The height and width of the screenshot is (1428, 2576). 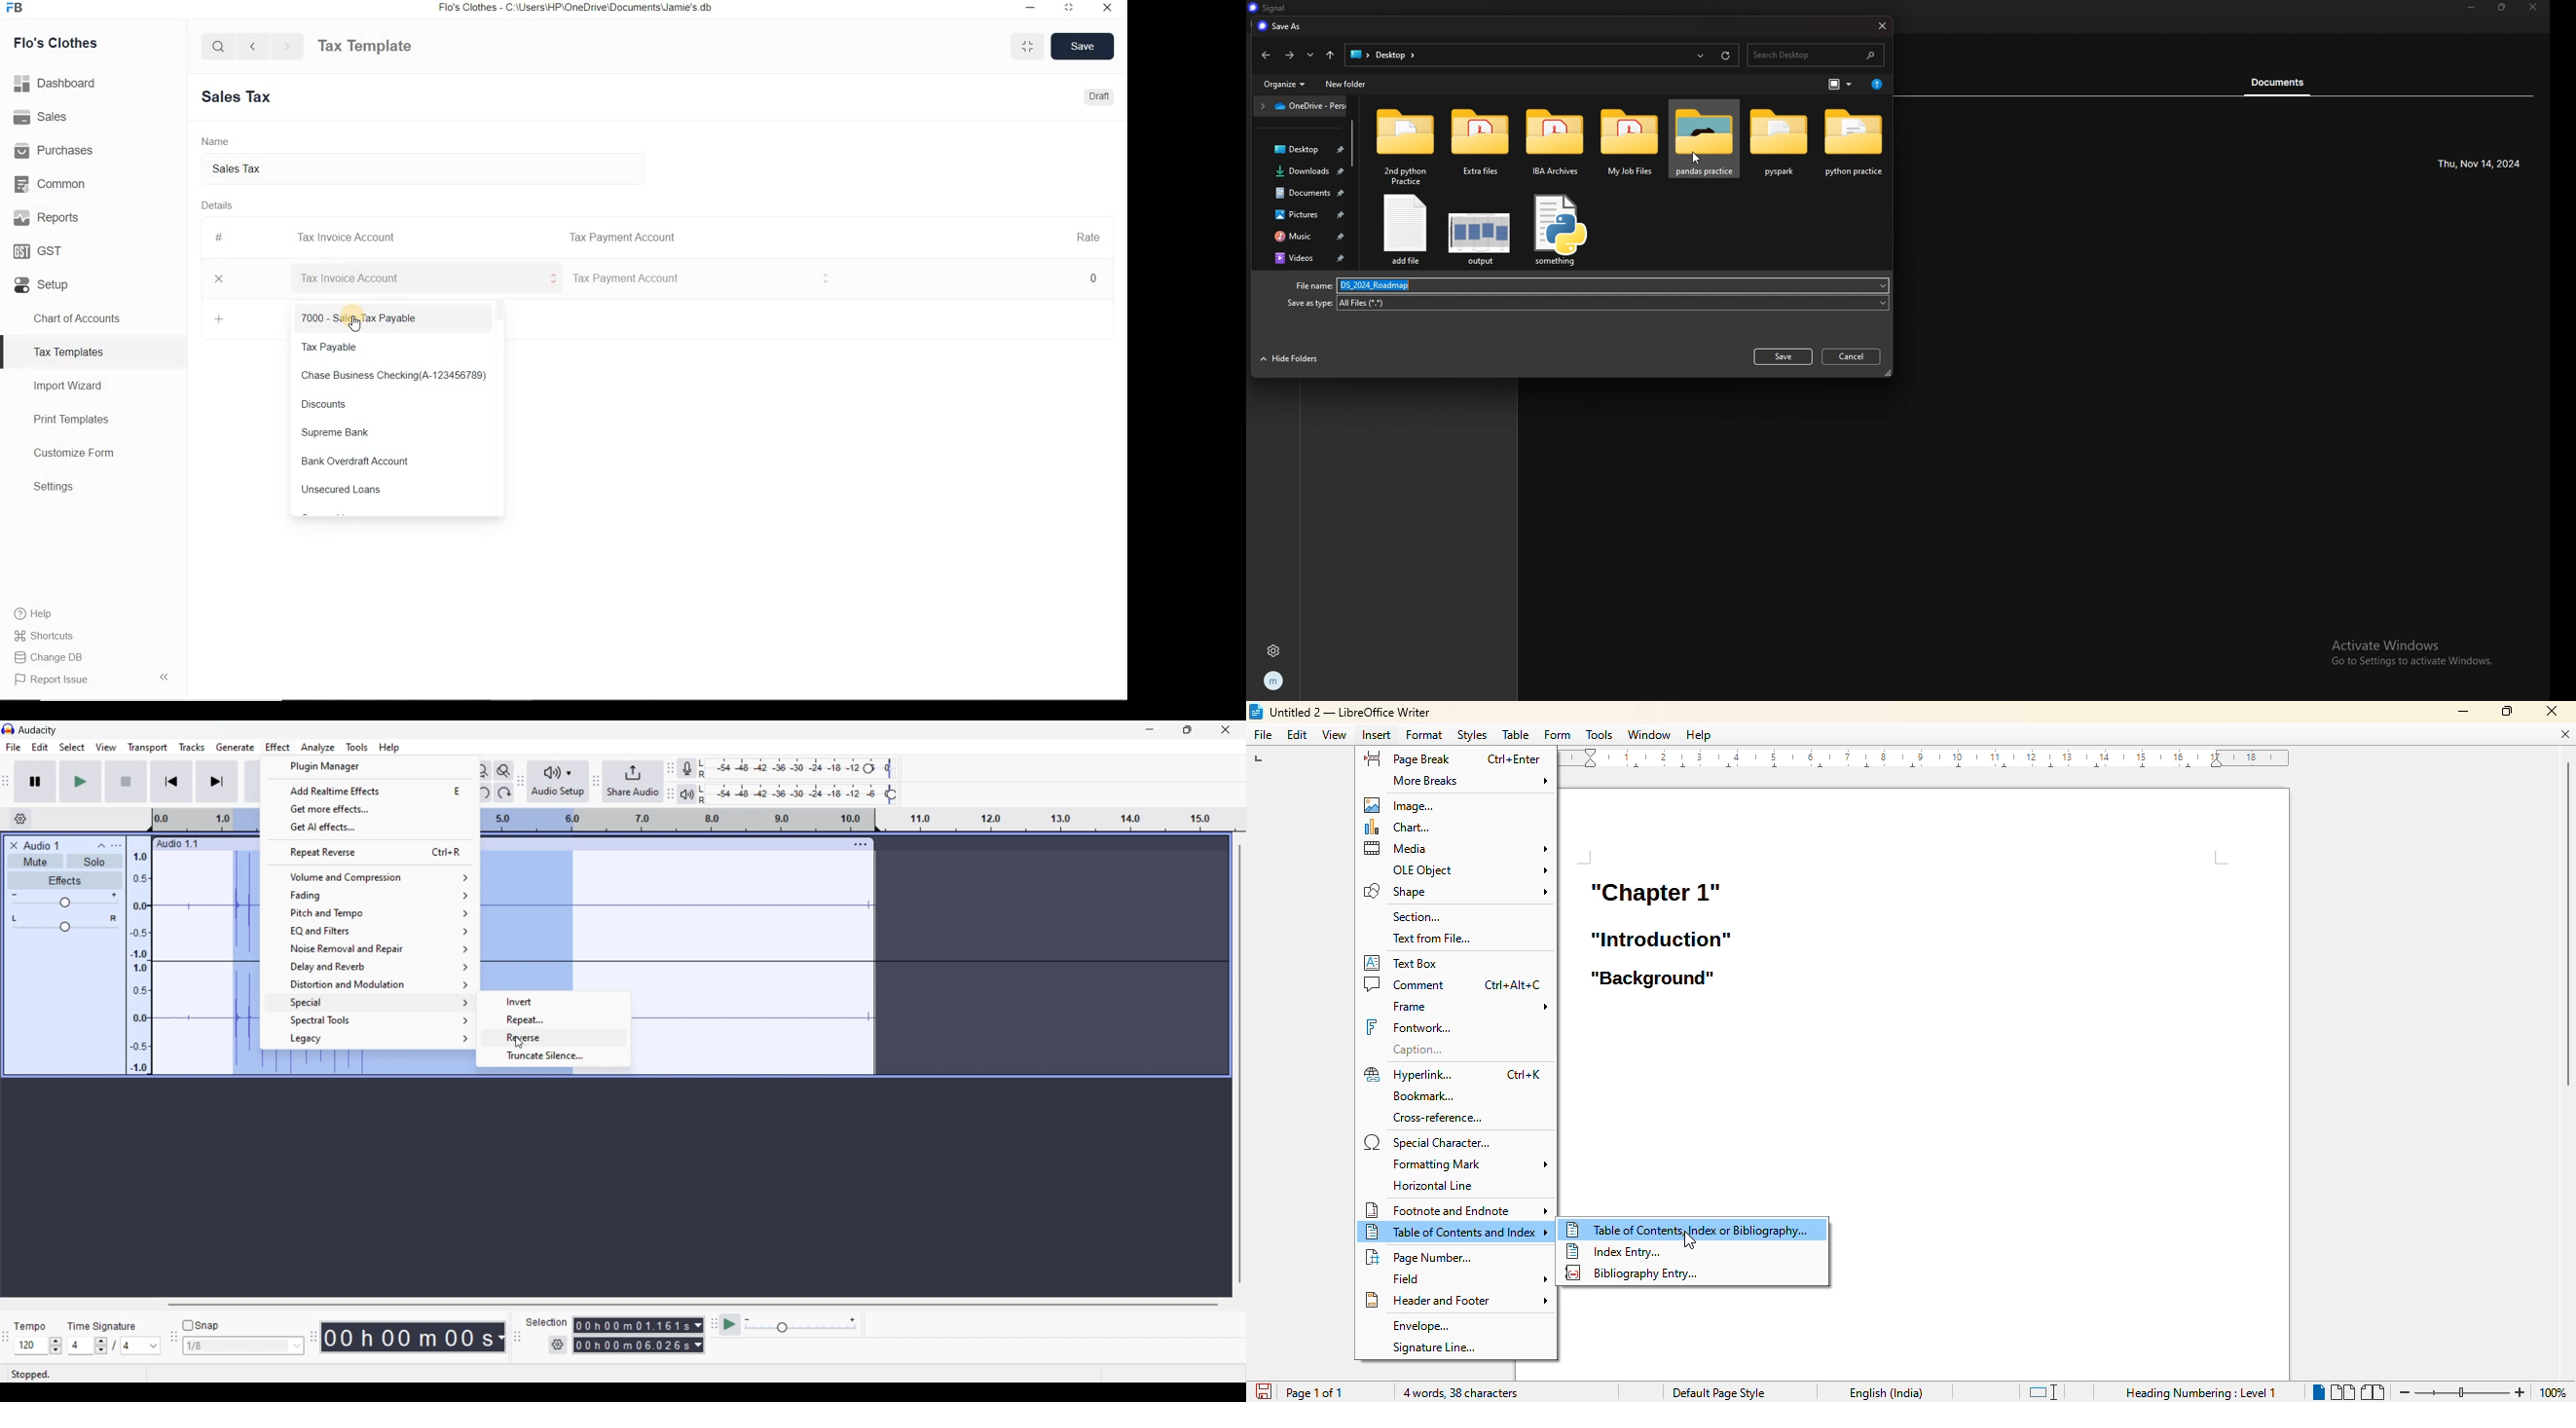 What do you see at coordinates (1149, 730) in the screenshot?
I see `Minimize` at bounding box center [1149, 730].